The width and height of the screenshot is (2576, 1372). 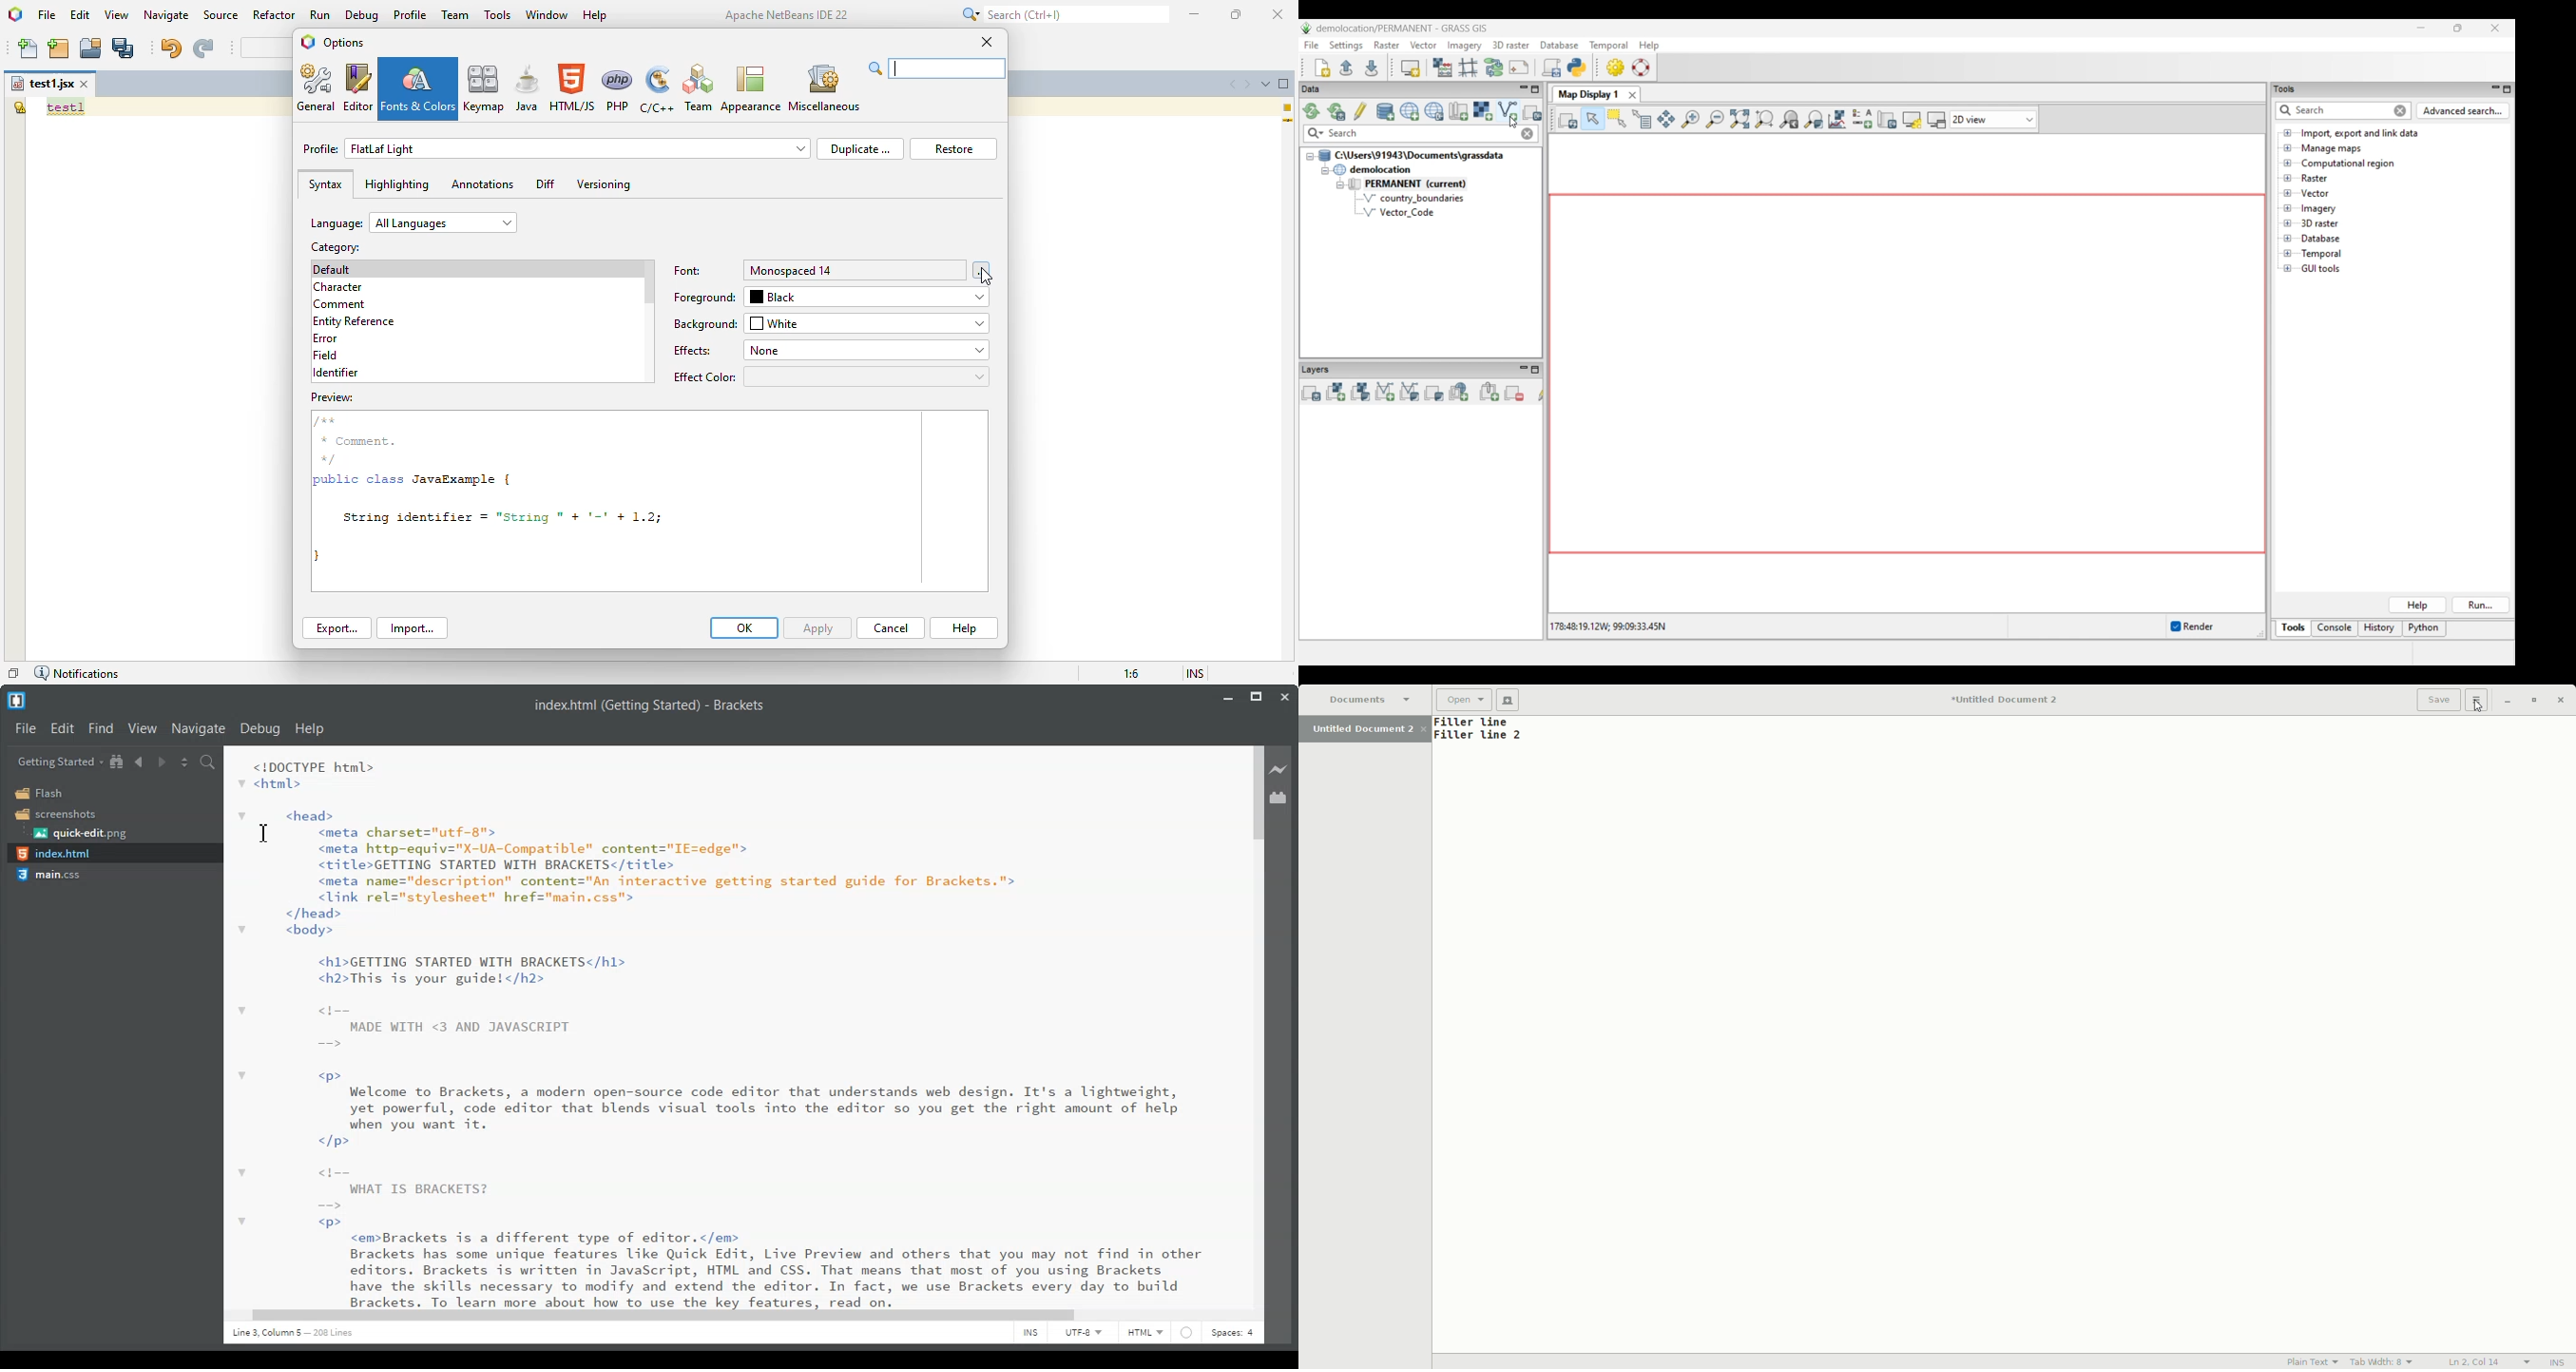 What do you see at coordinates (2507, 700) in the screenshot?
I see `Minimize` at bounding box center [2507, 700].